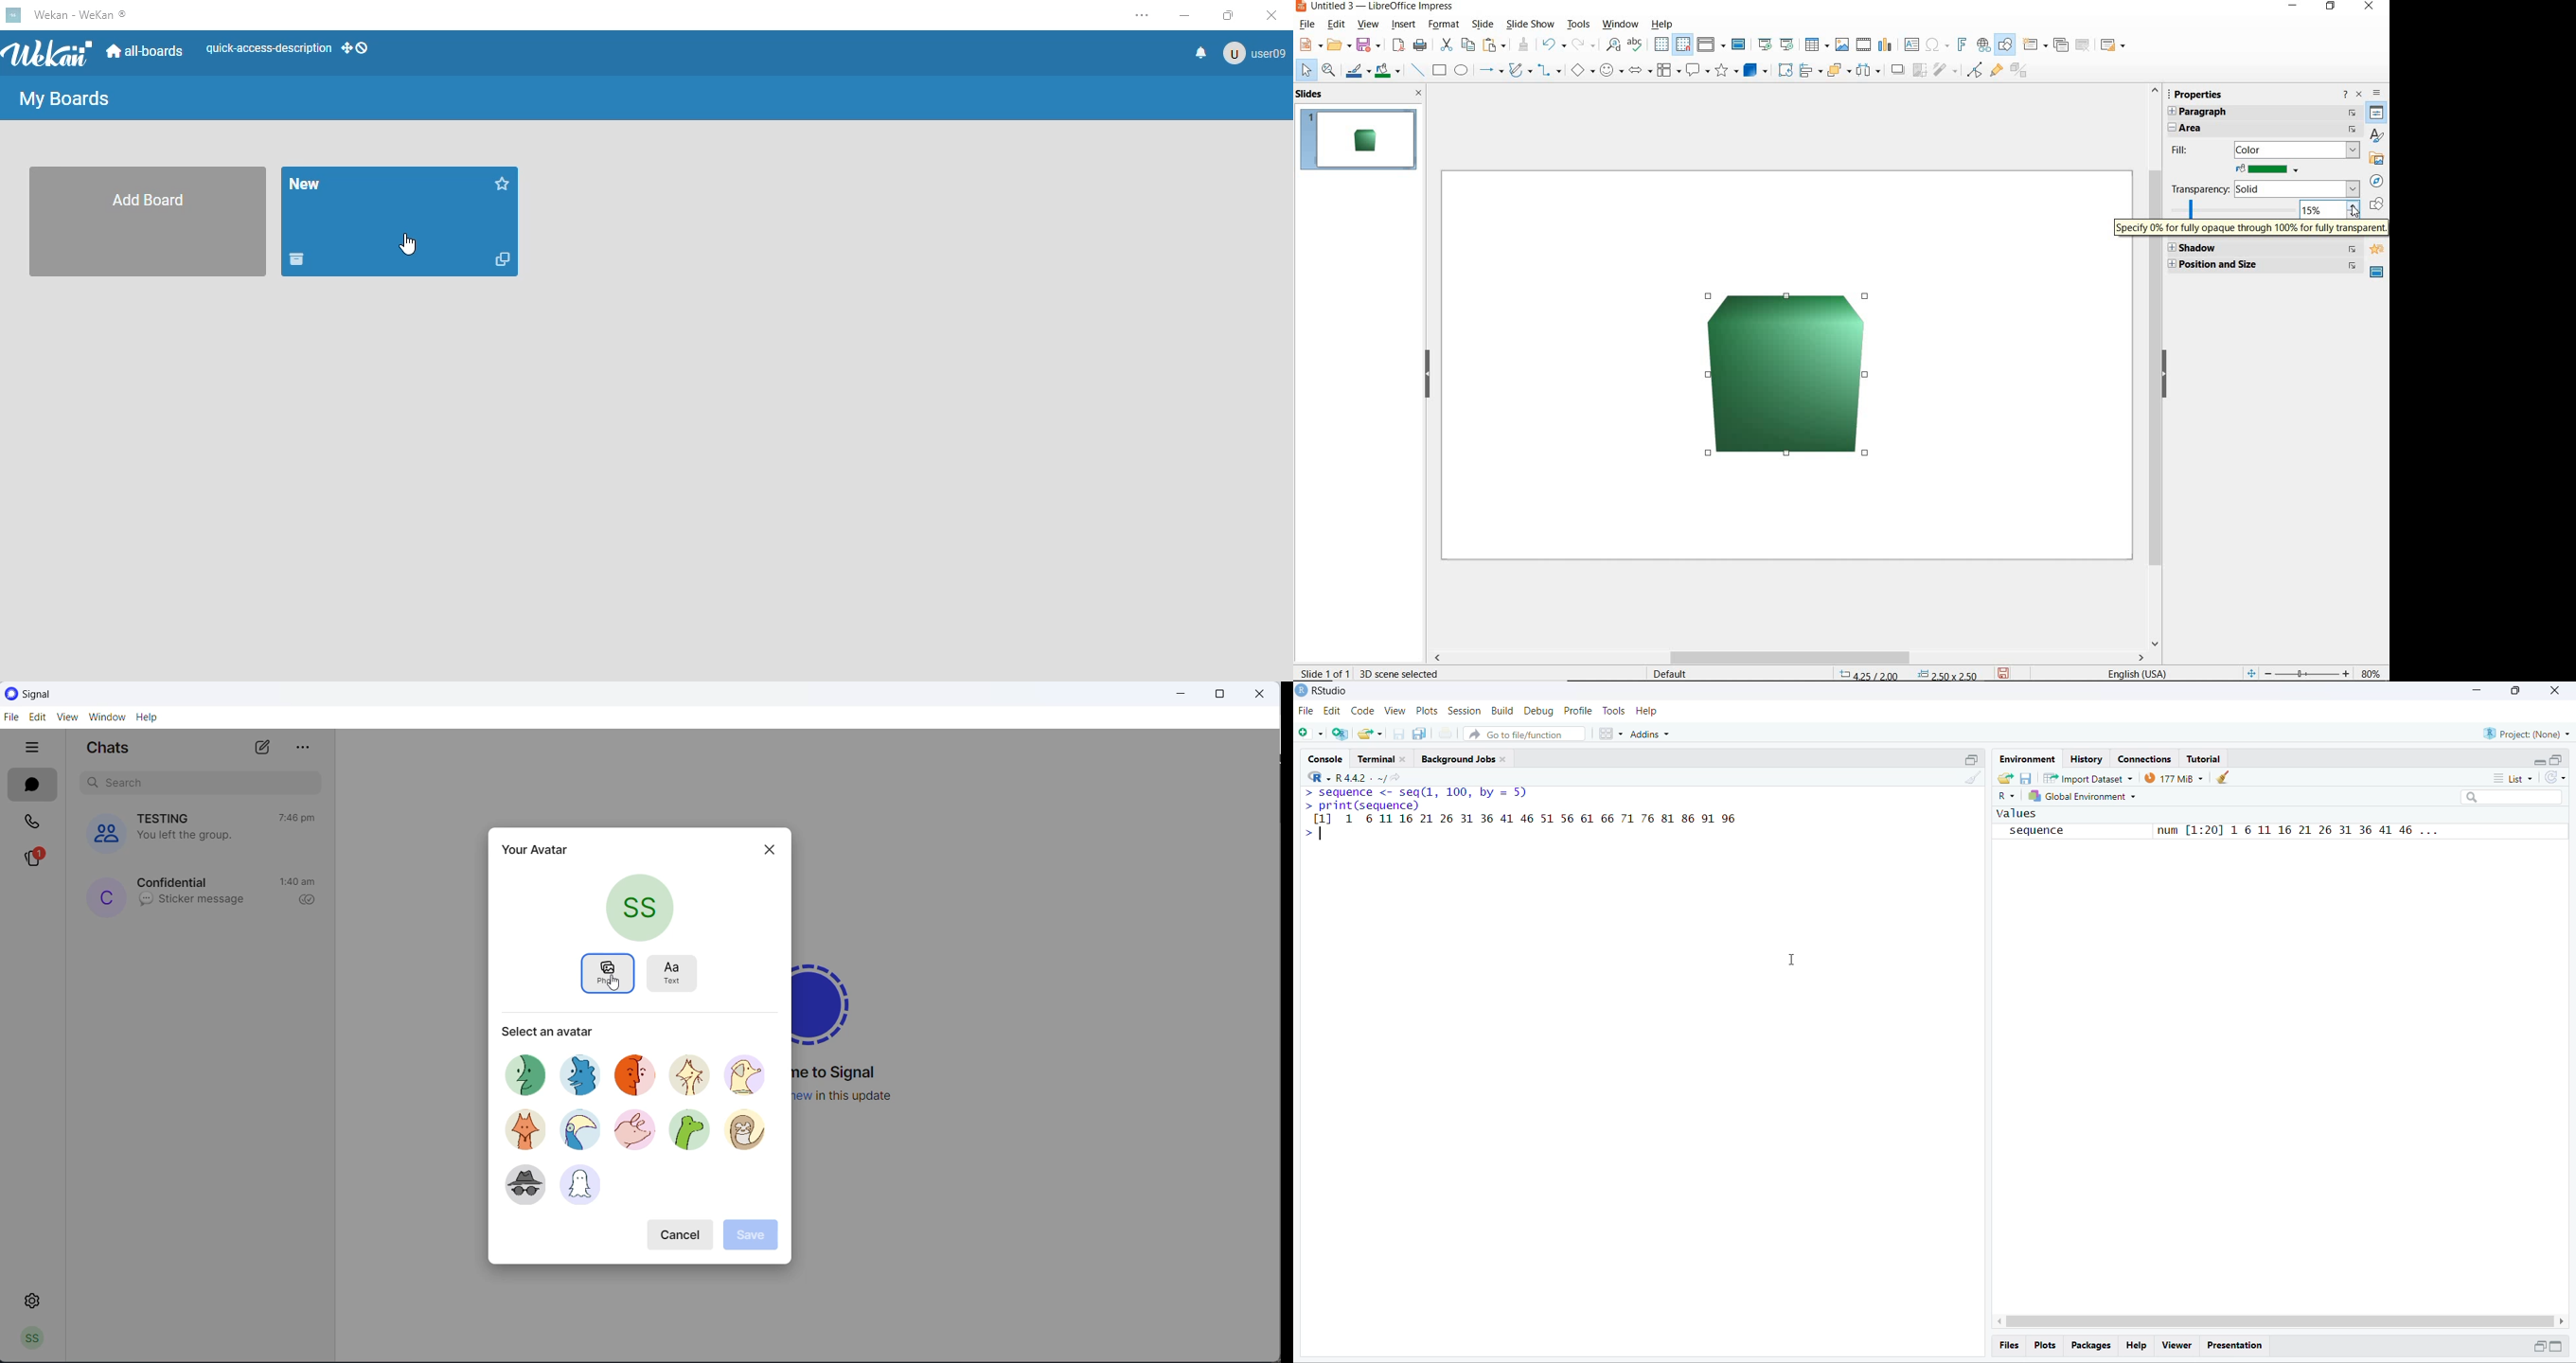 The width and height of the screenshot is (2576, 1372). I want to click on display views, so click(1712, 45).